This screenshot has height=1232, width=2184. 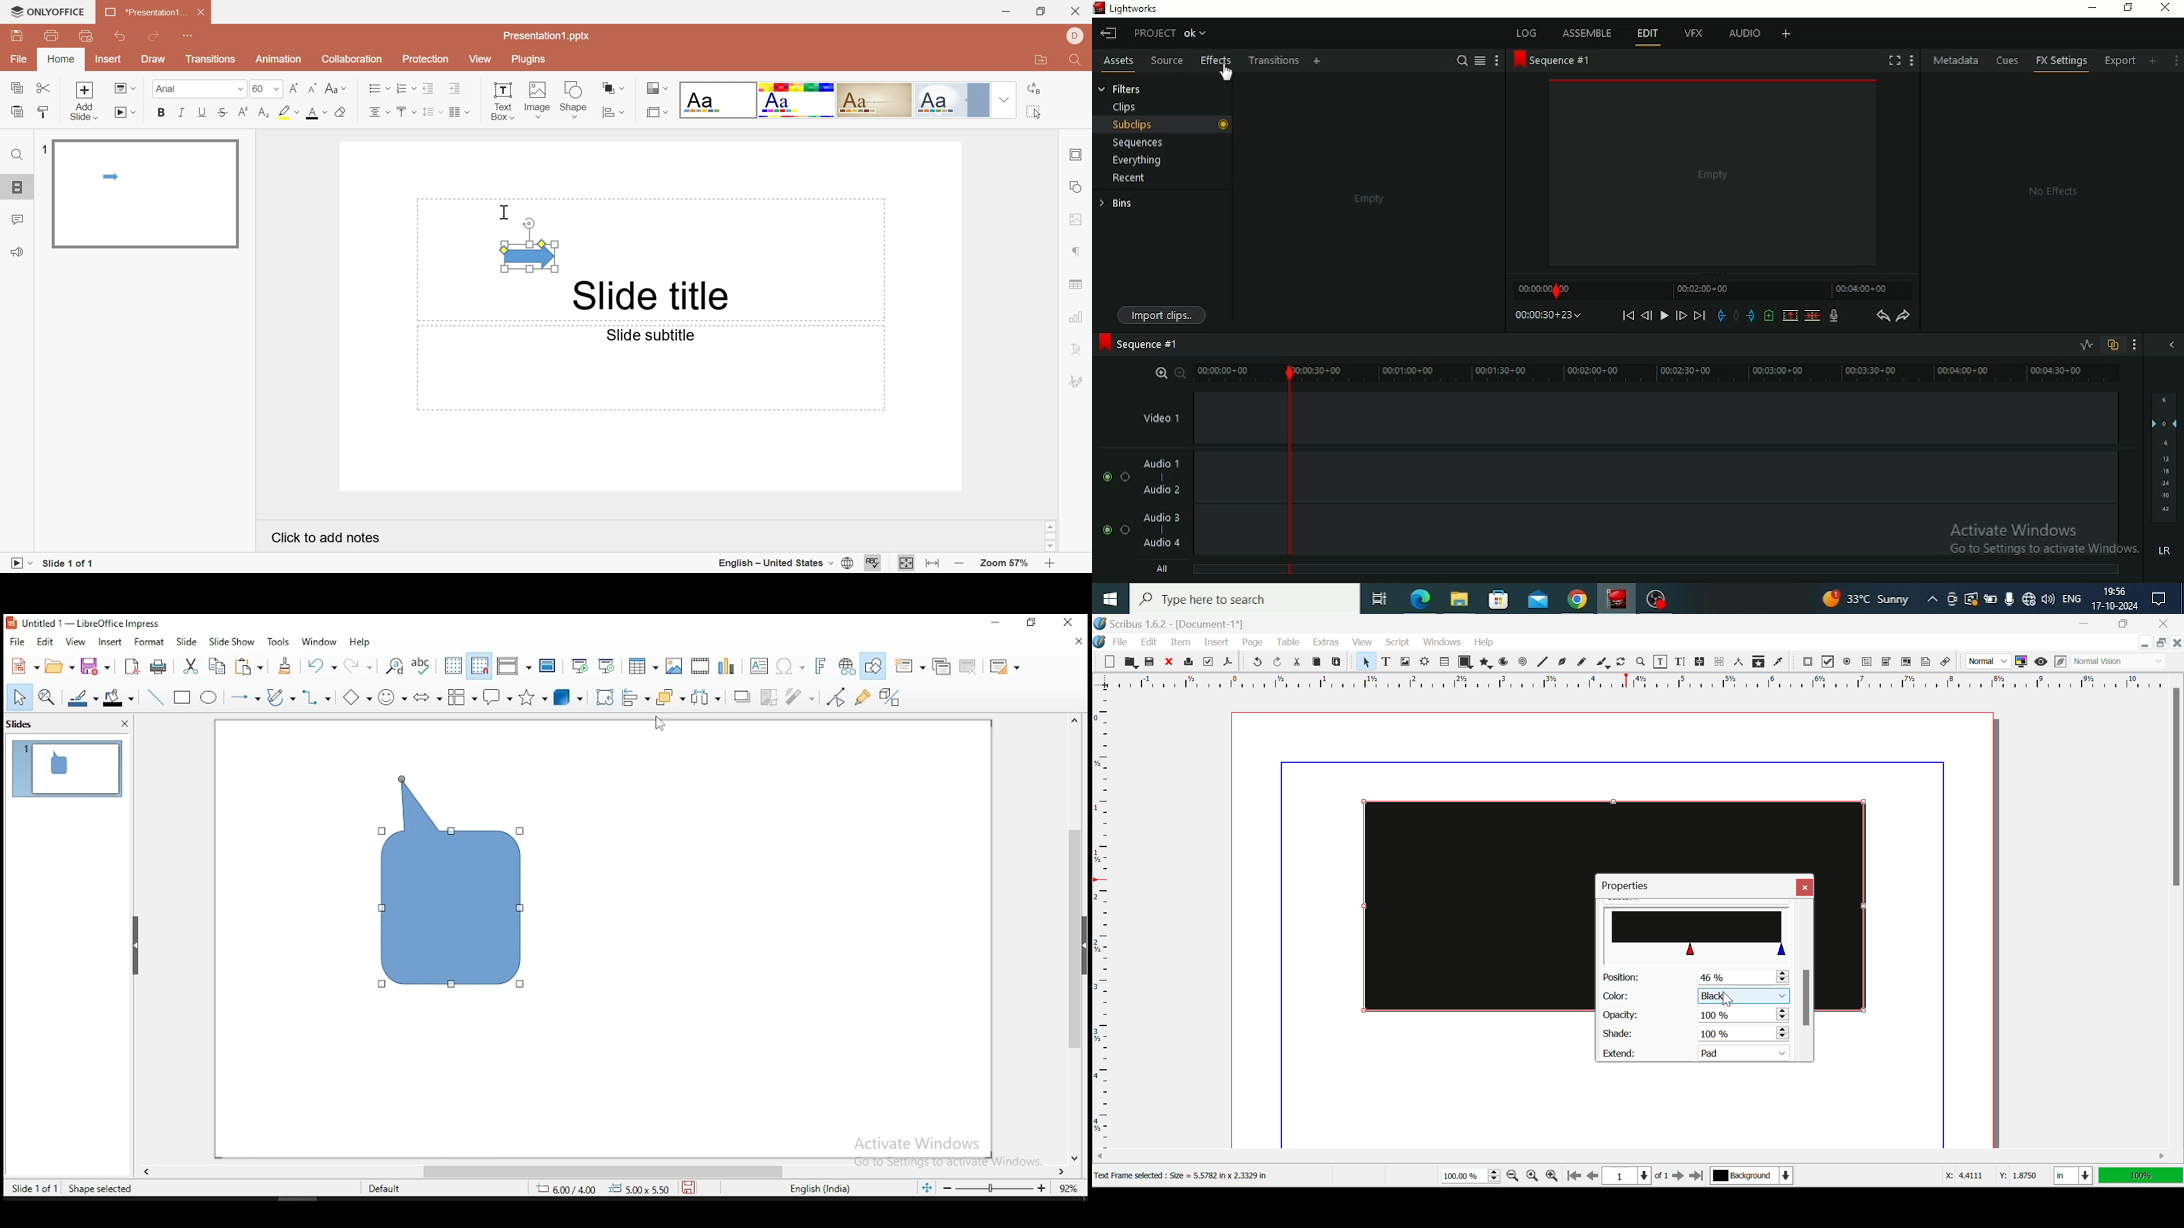 What do you see at coordinates (814, 1186) in the screenshot?
I see `english (india)` at bounding box center [814, 1186].